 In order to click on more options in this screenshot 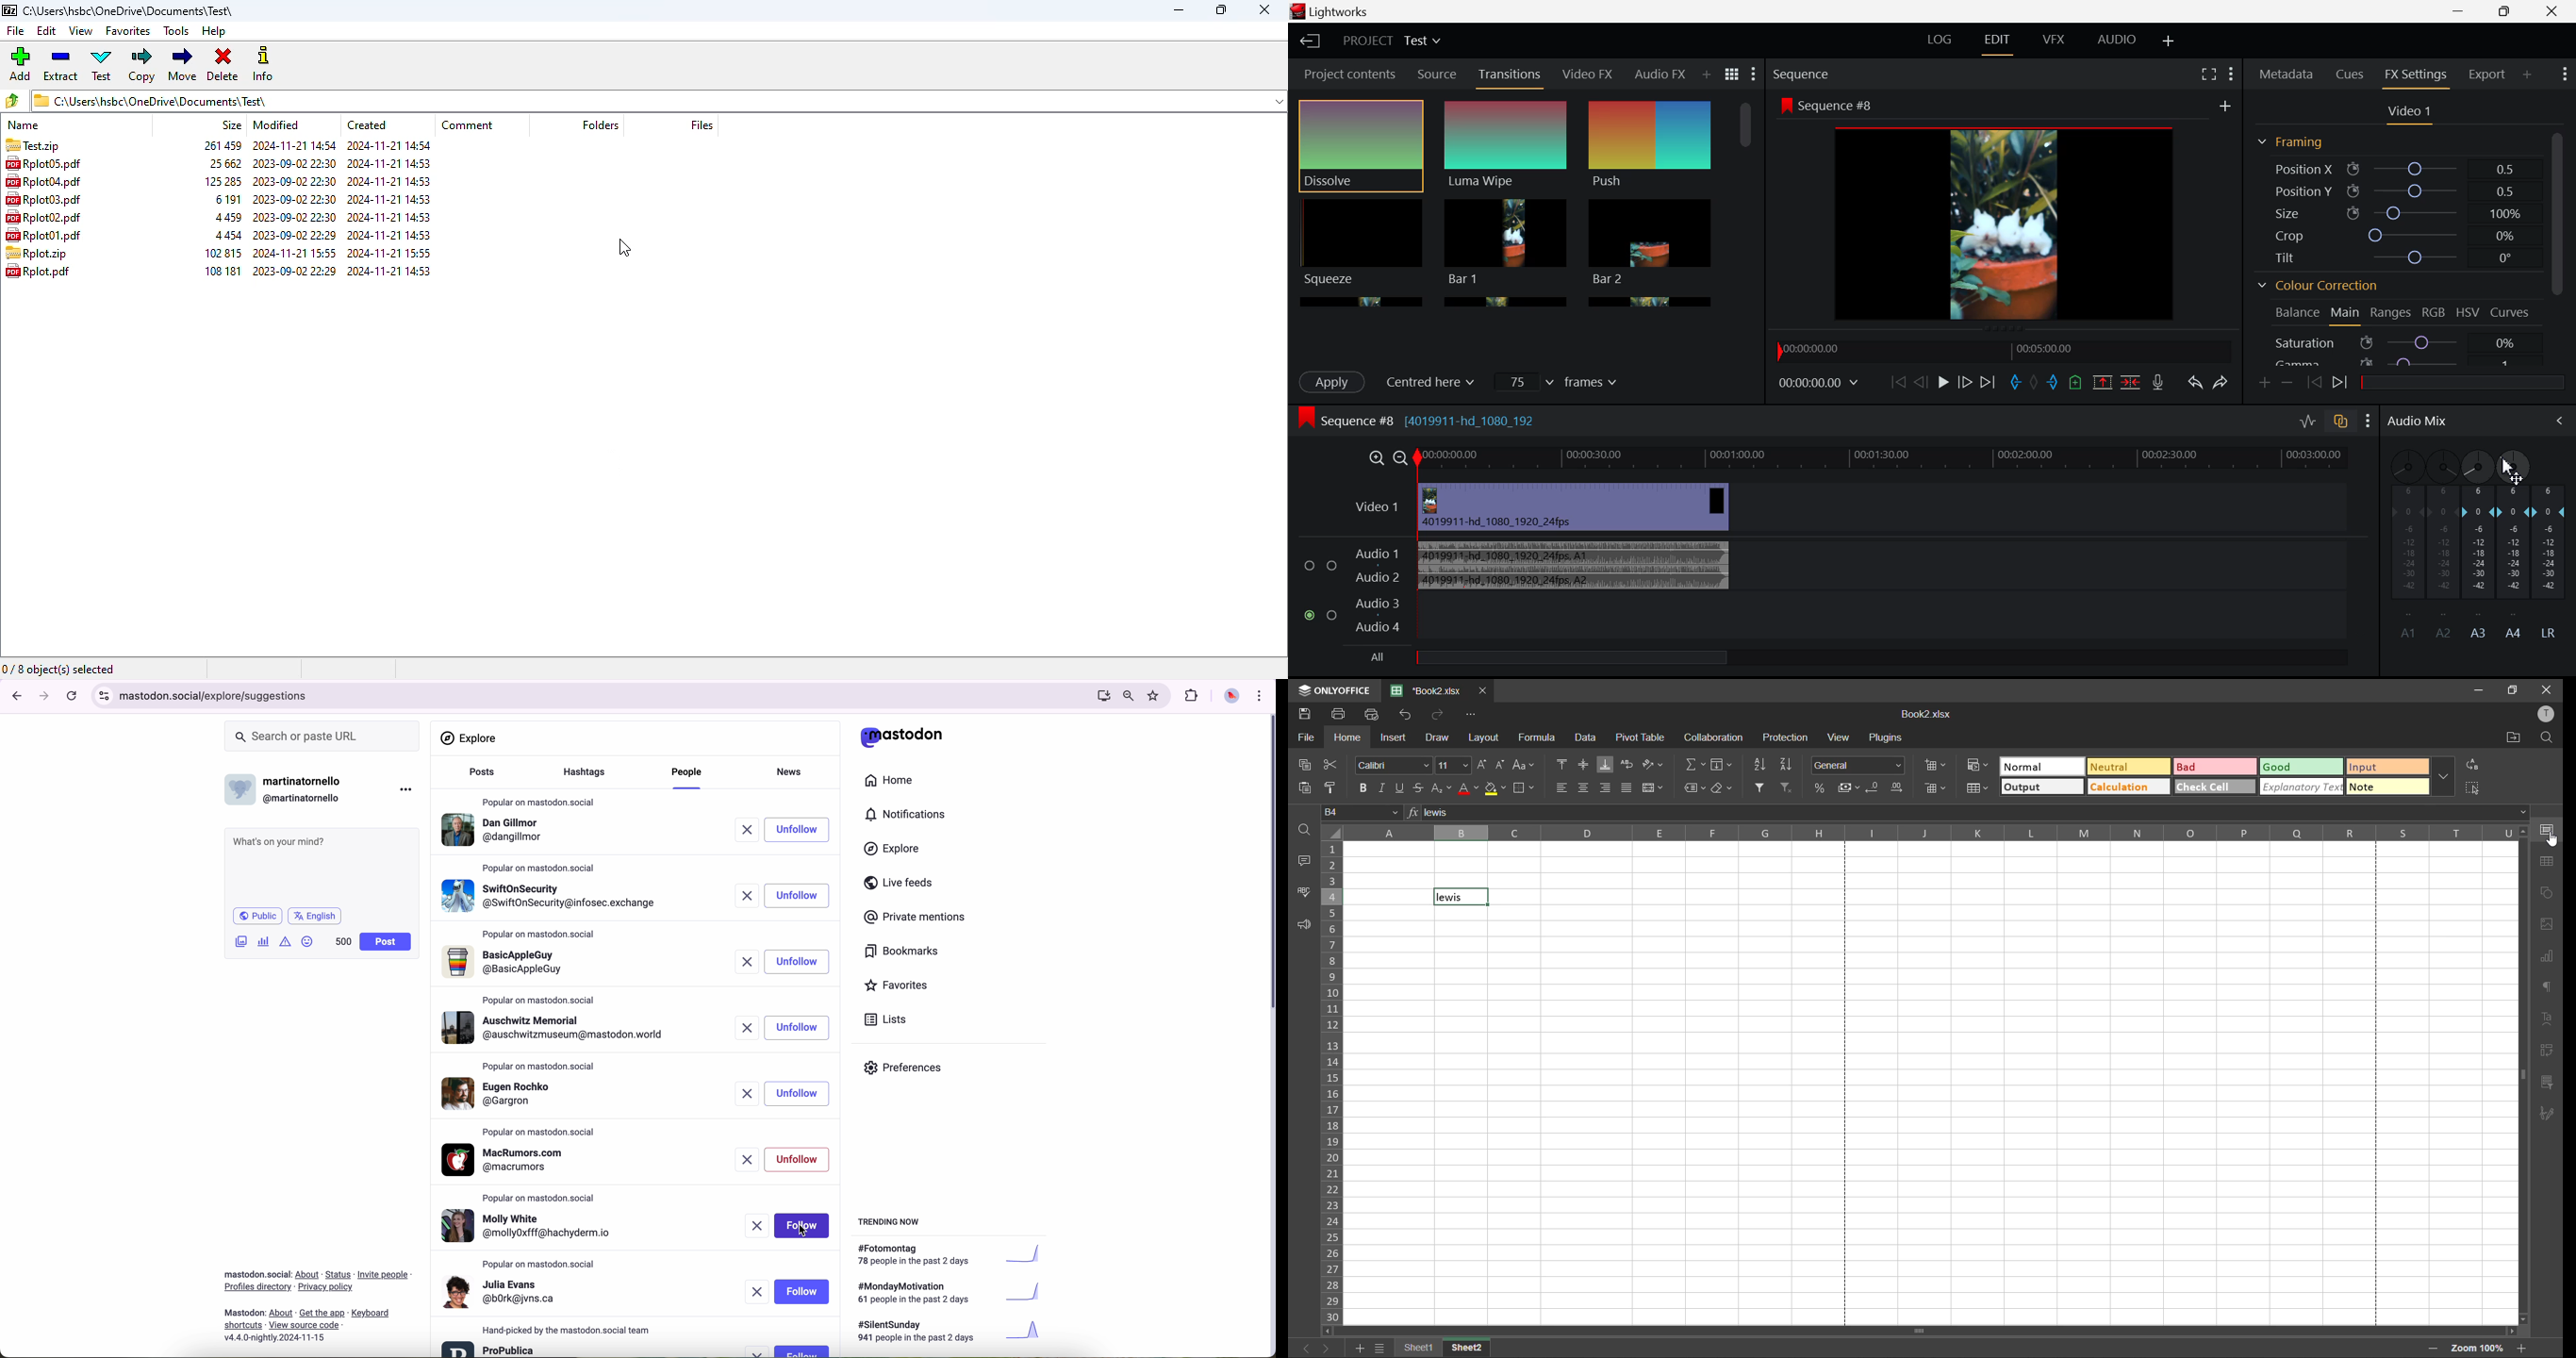, I will do `click(2443, 775)`.